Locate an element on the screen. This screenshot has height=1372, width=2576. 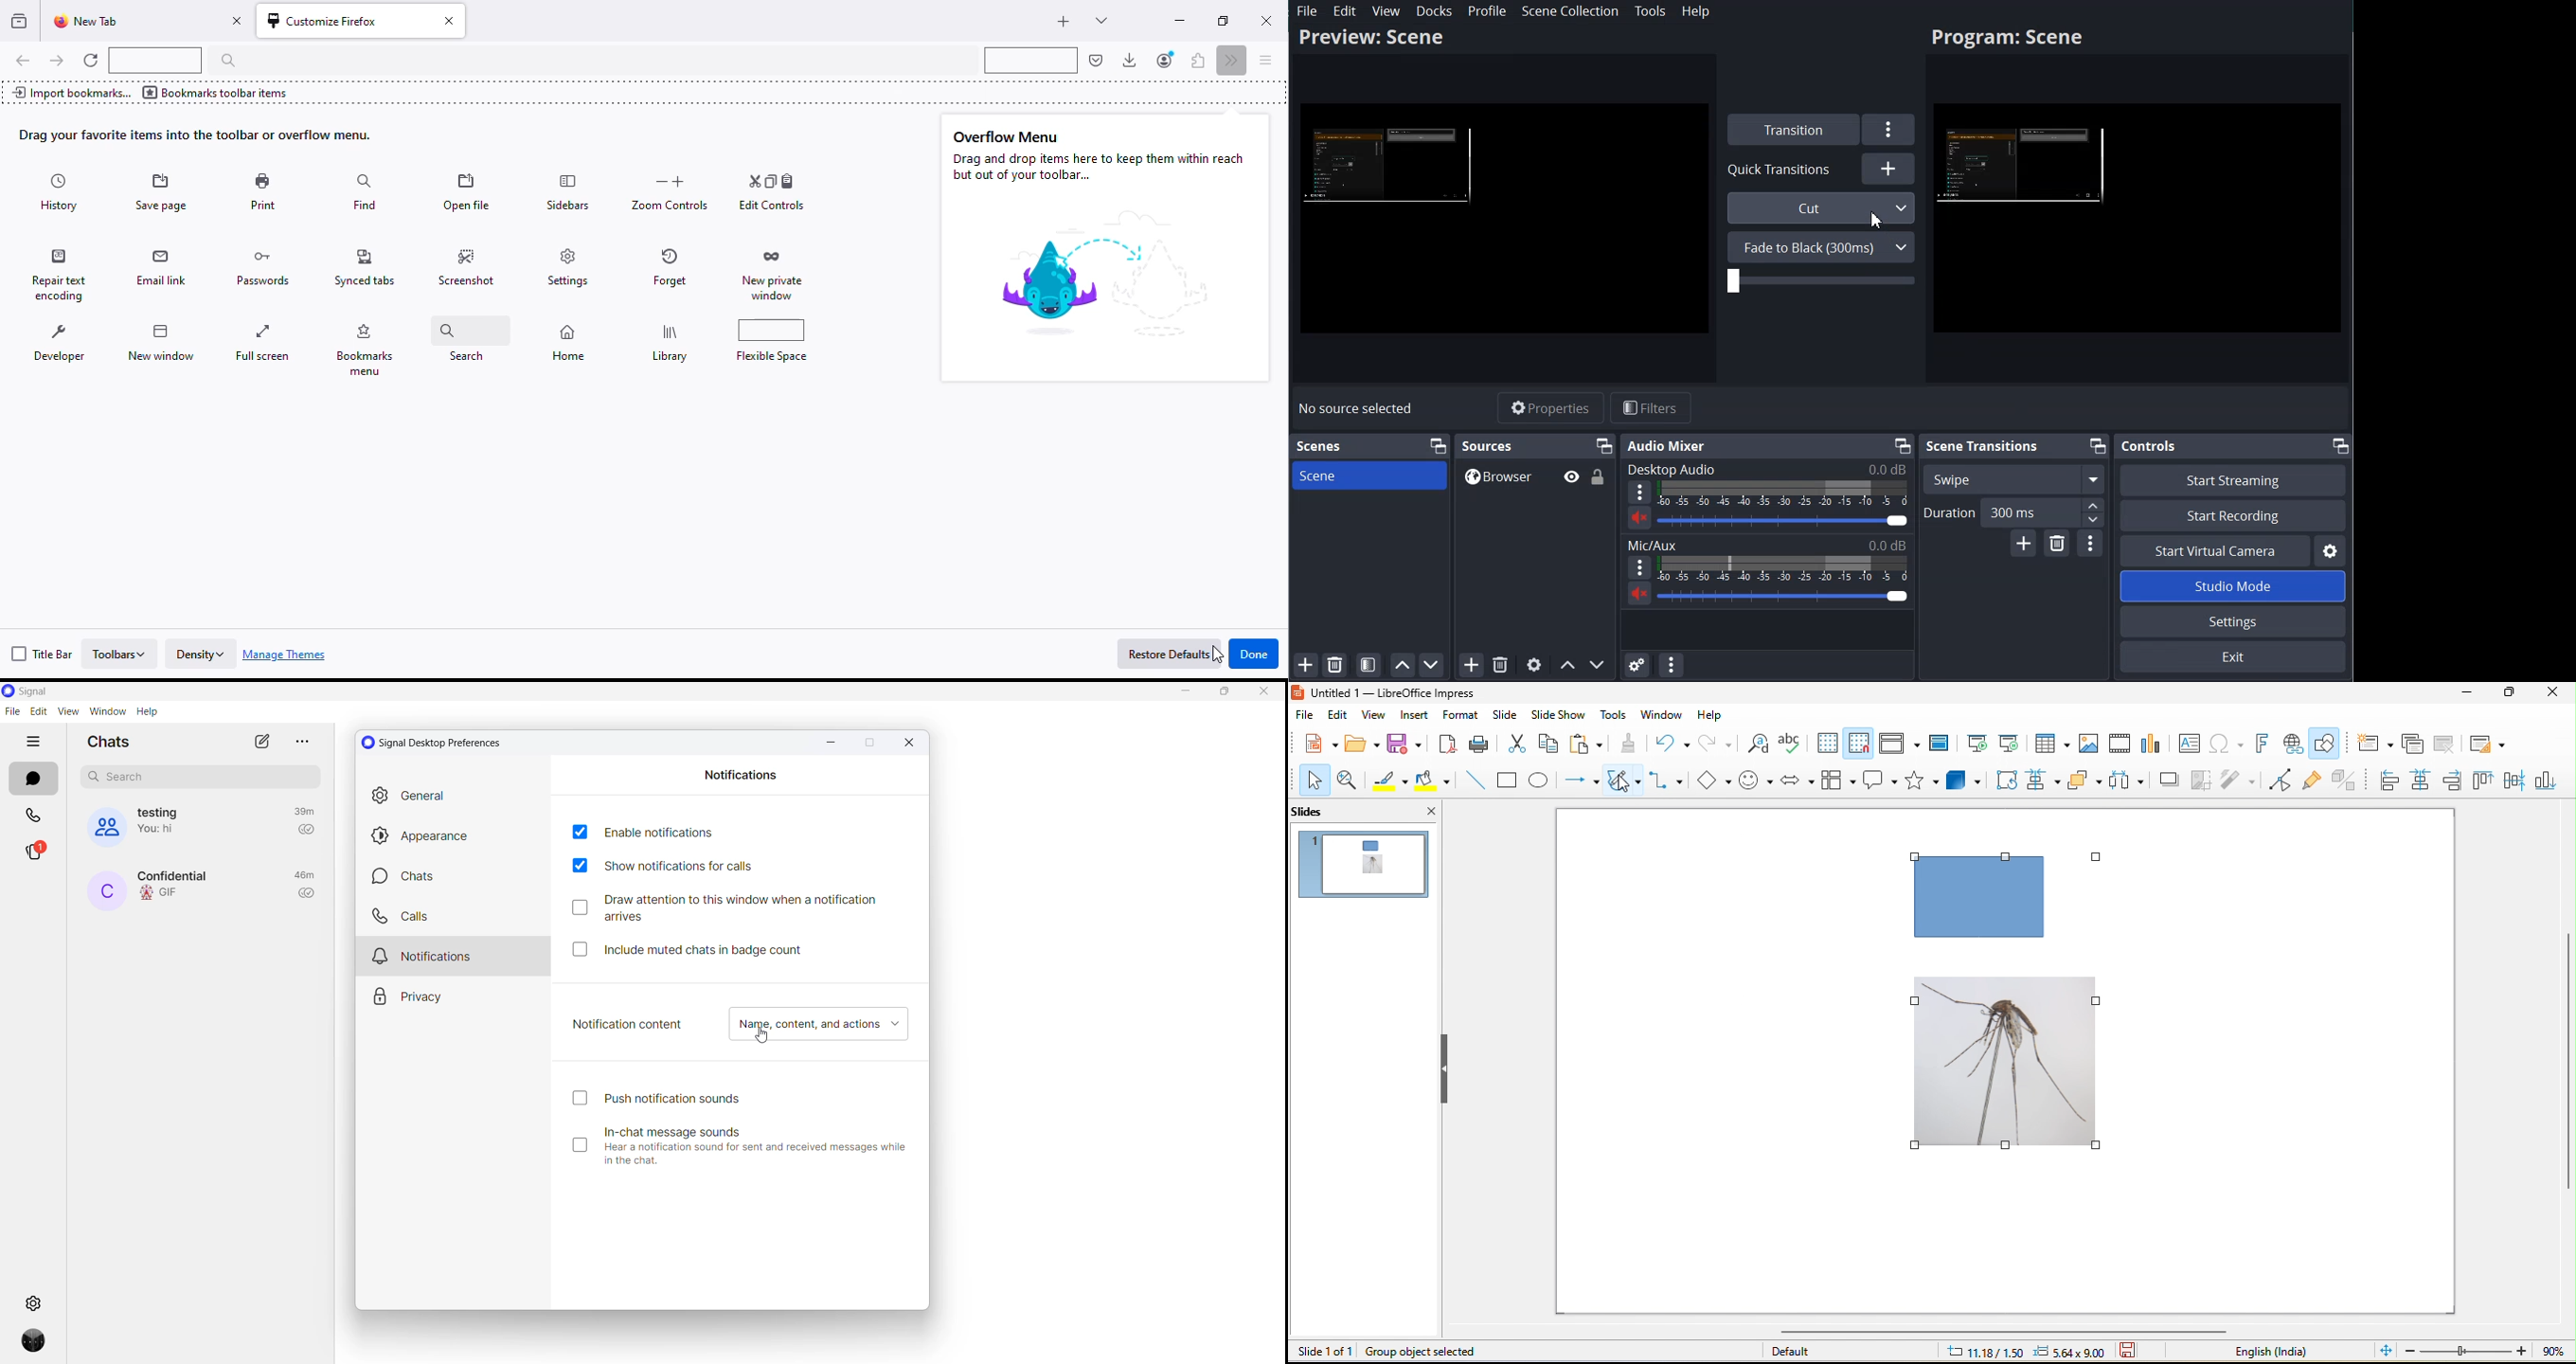
Fade Adjuster is located at coordinates (1821, 281).